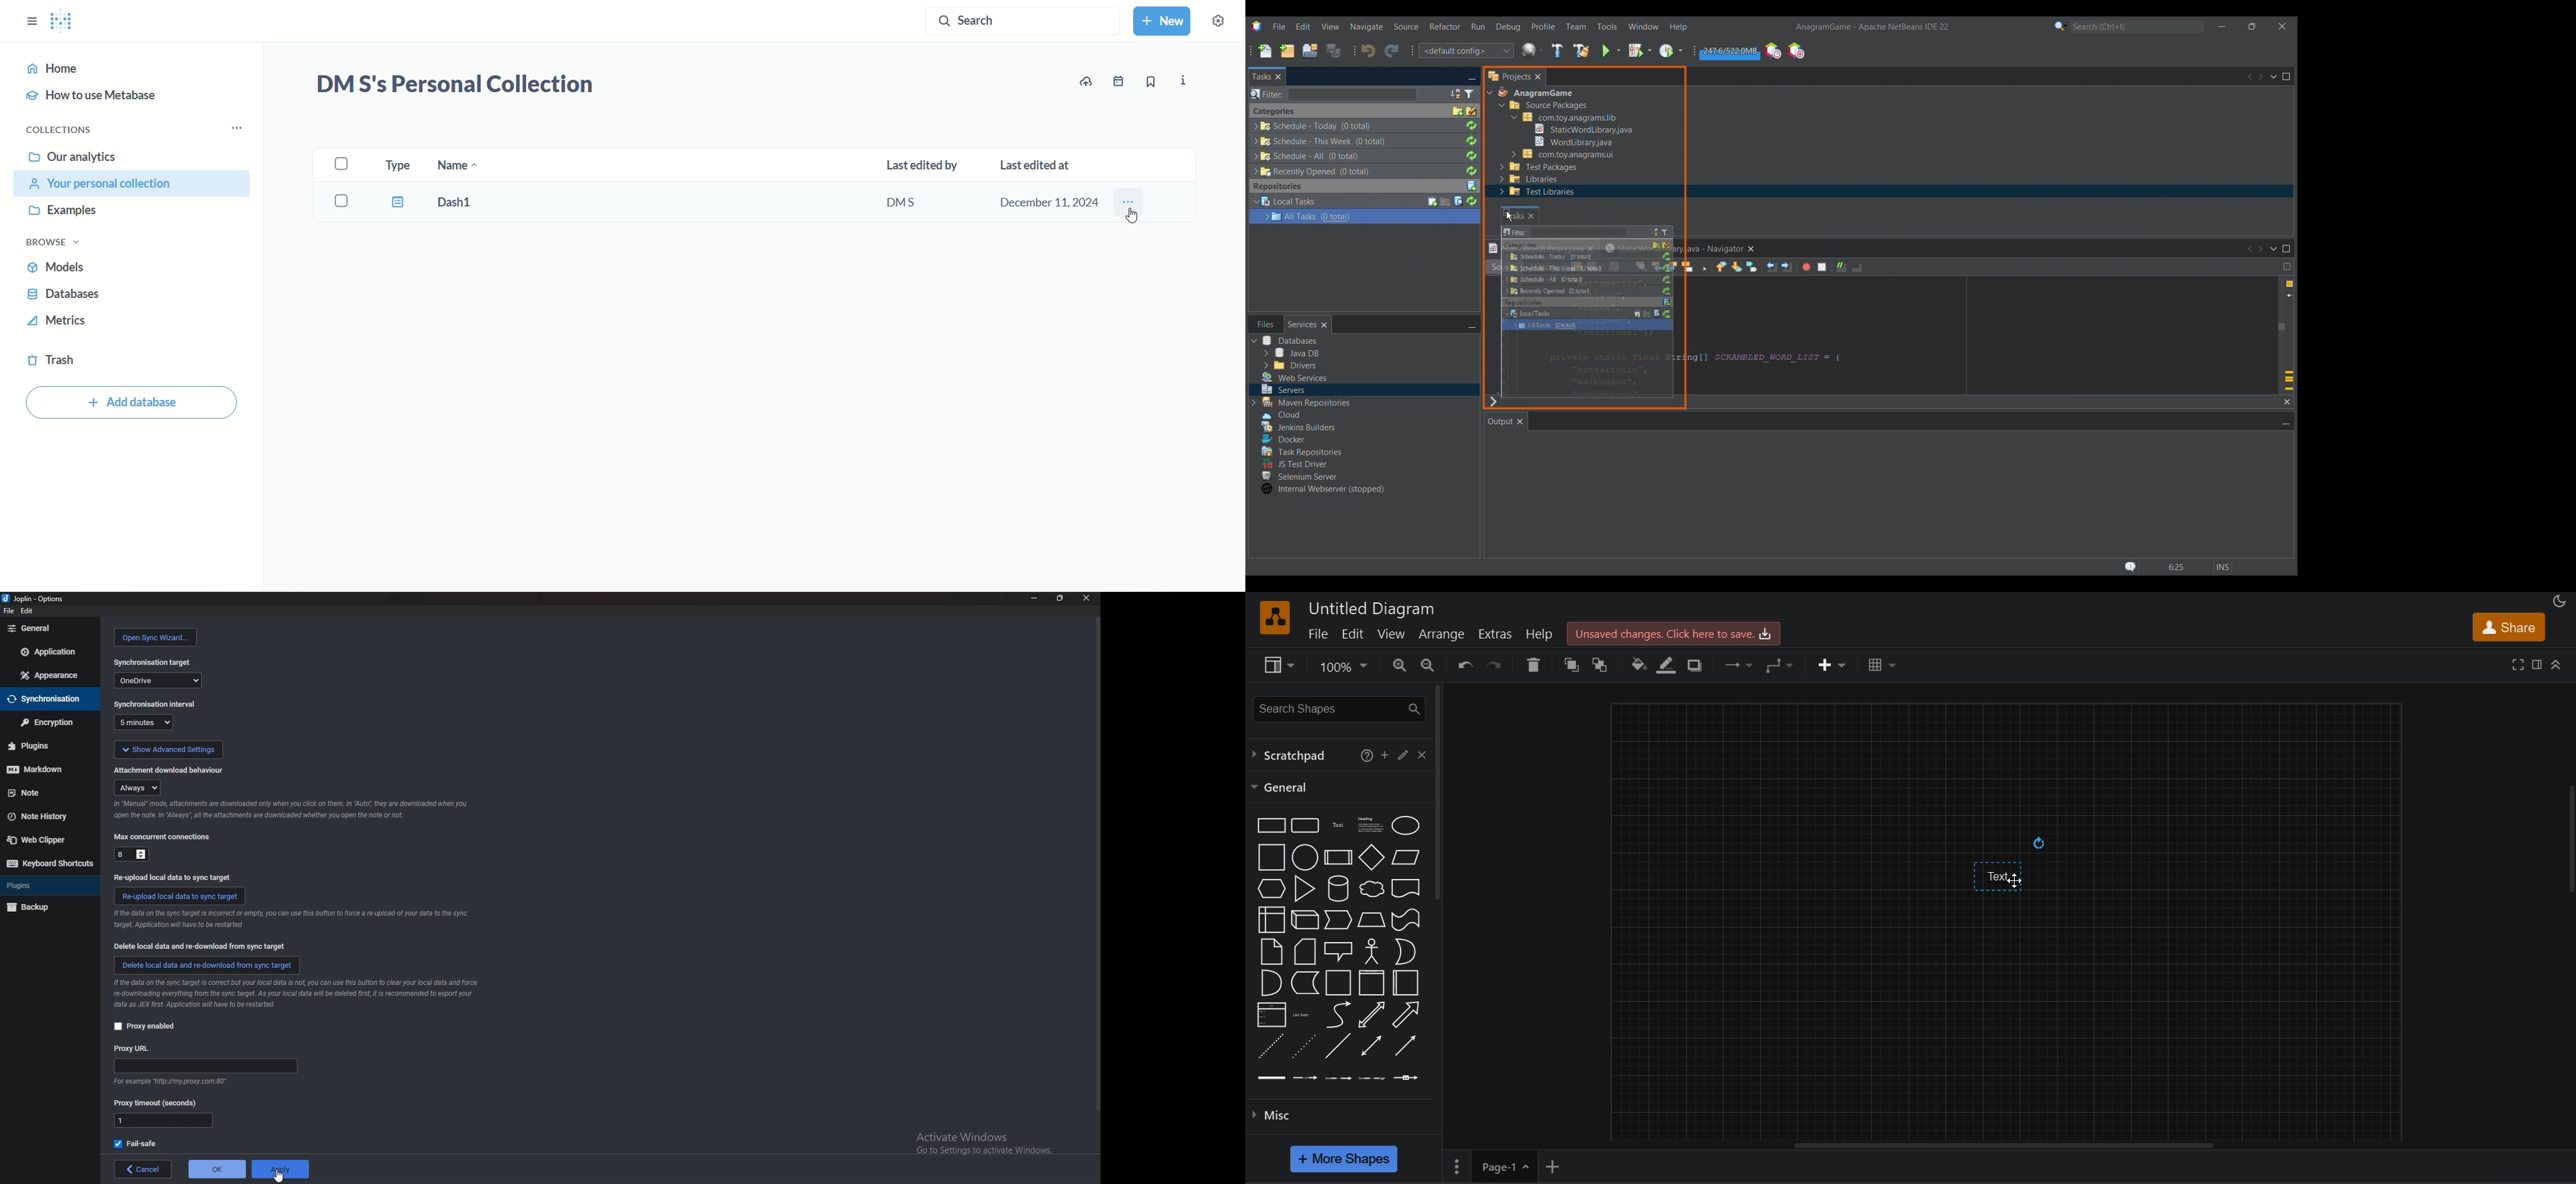 The height and width of the screenshot is (1204, 2576). I want to click on sync target, so click(154, 663).